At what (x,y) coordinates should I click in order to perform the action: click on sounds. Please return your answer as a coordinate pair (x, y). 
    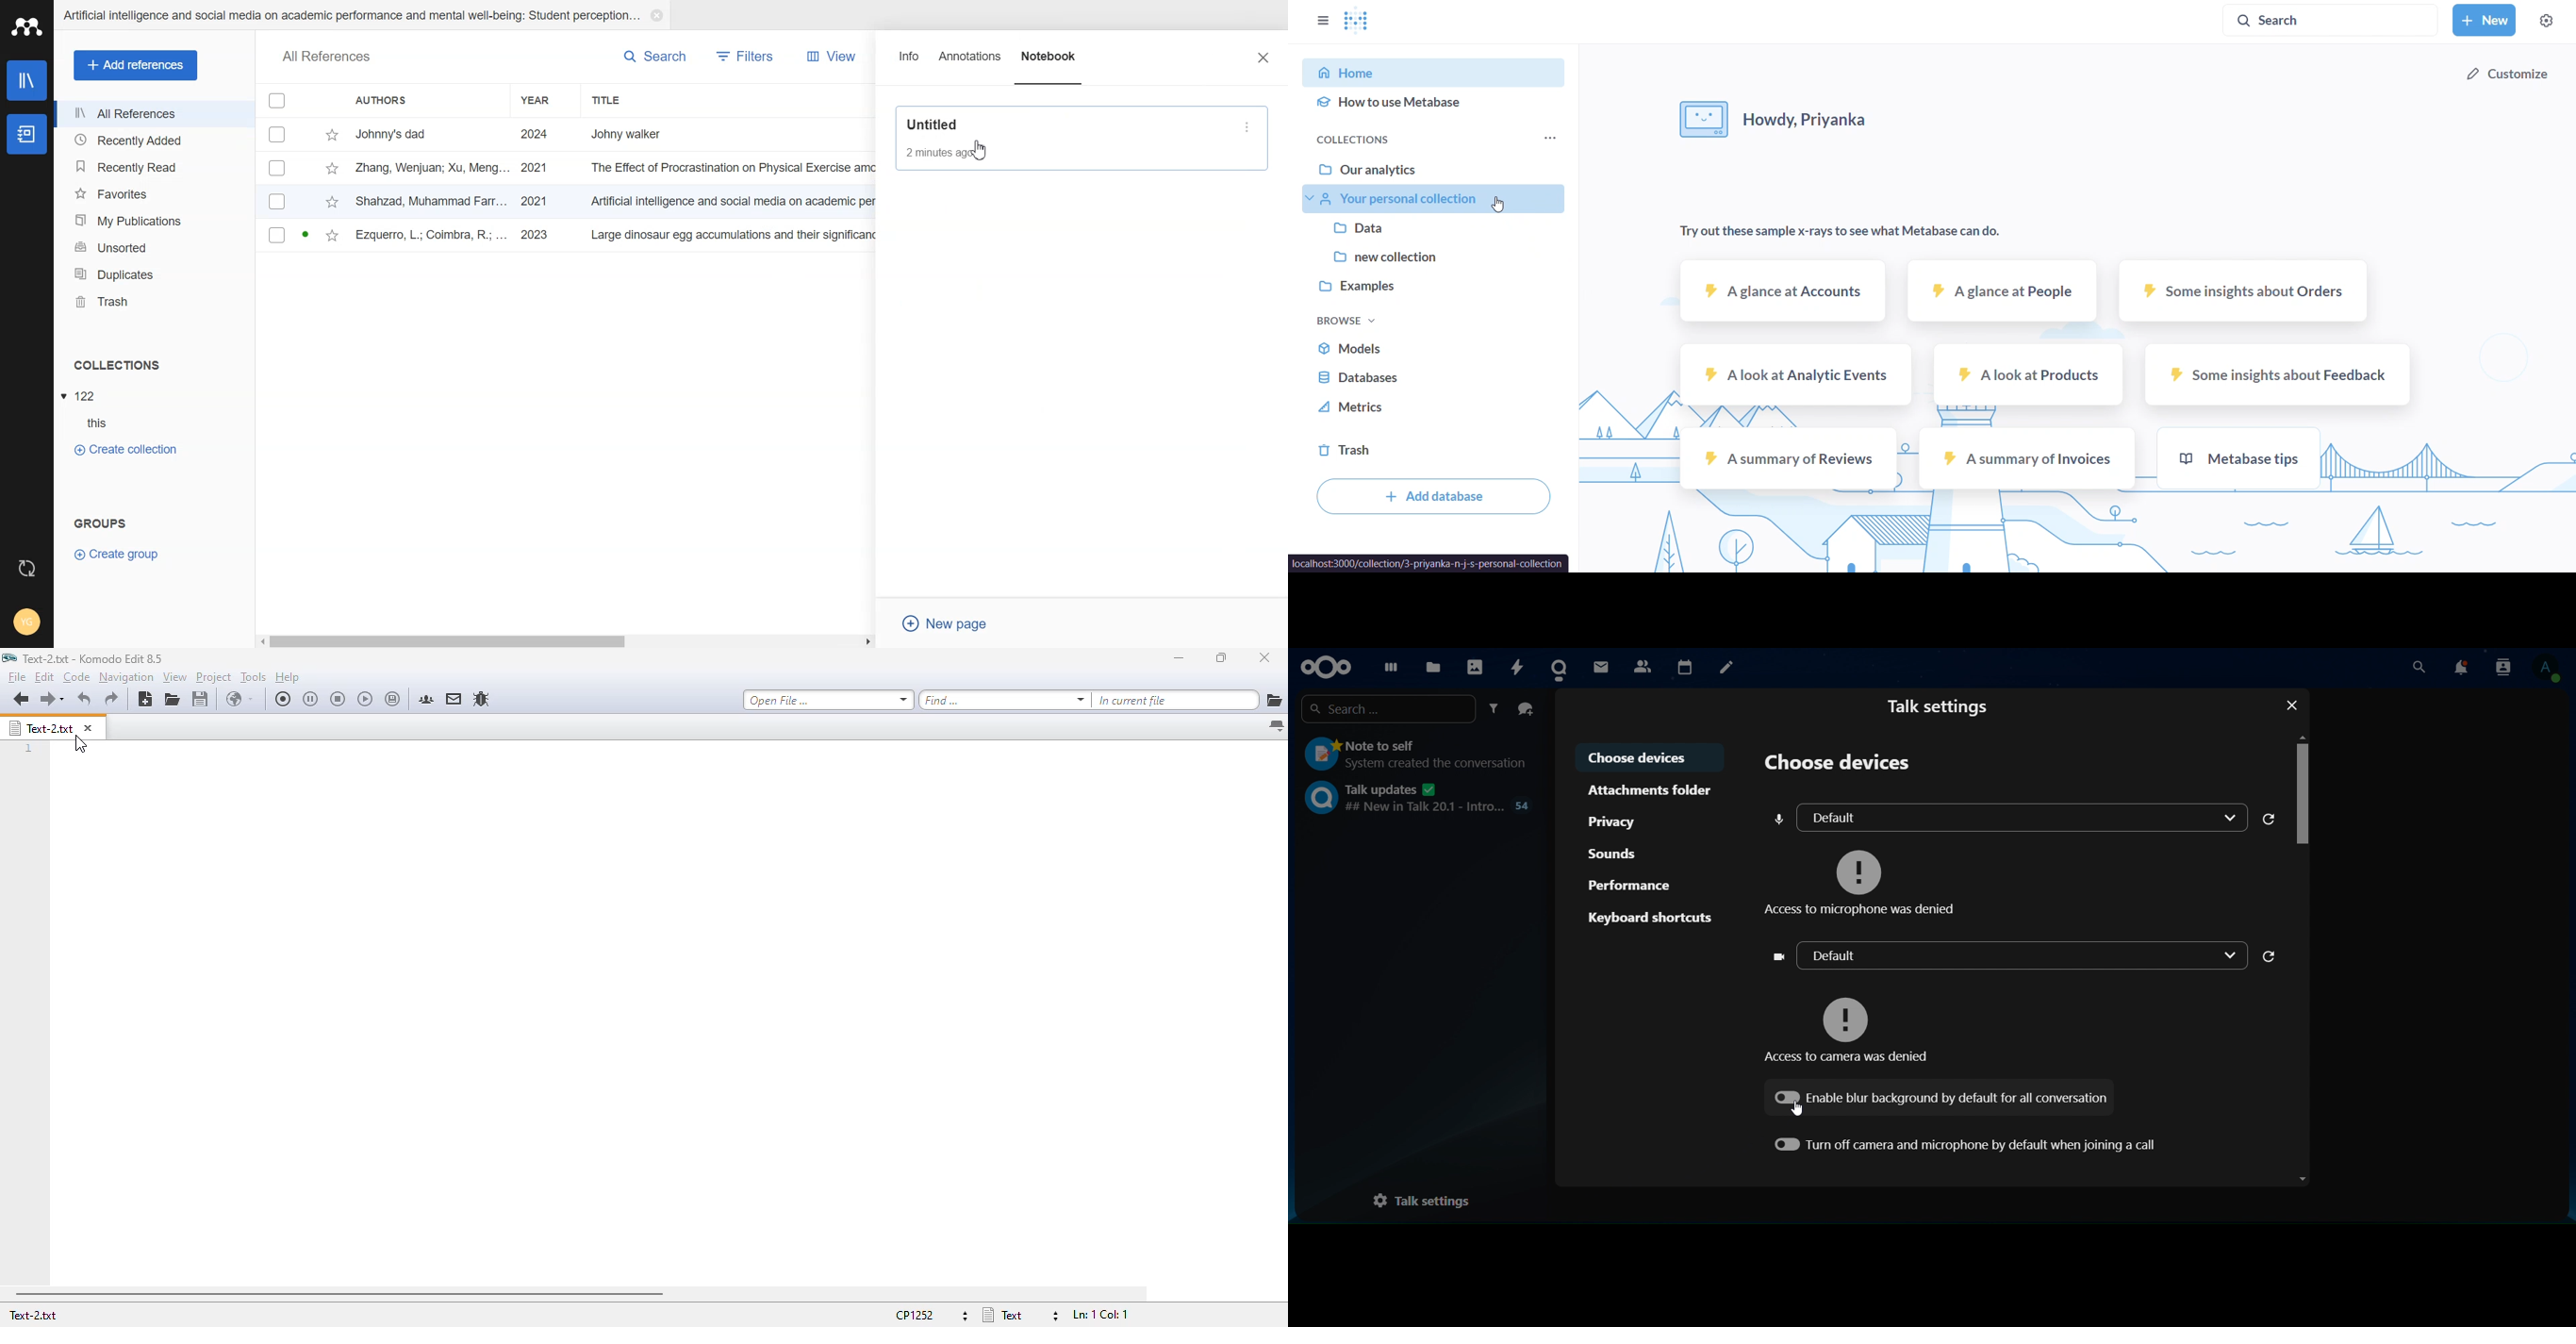
    Looking at the image, I should click on (1611, 854).